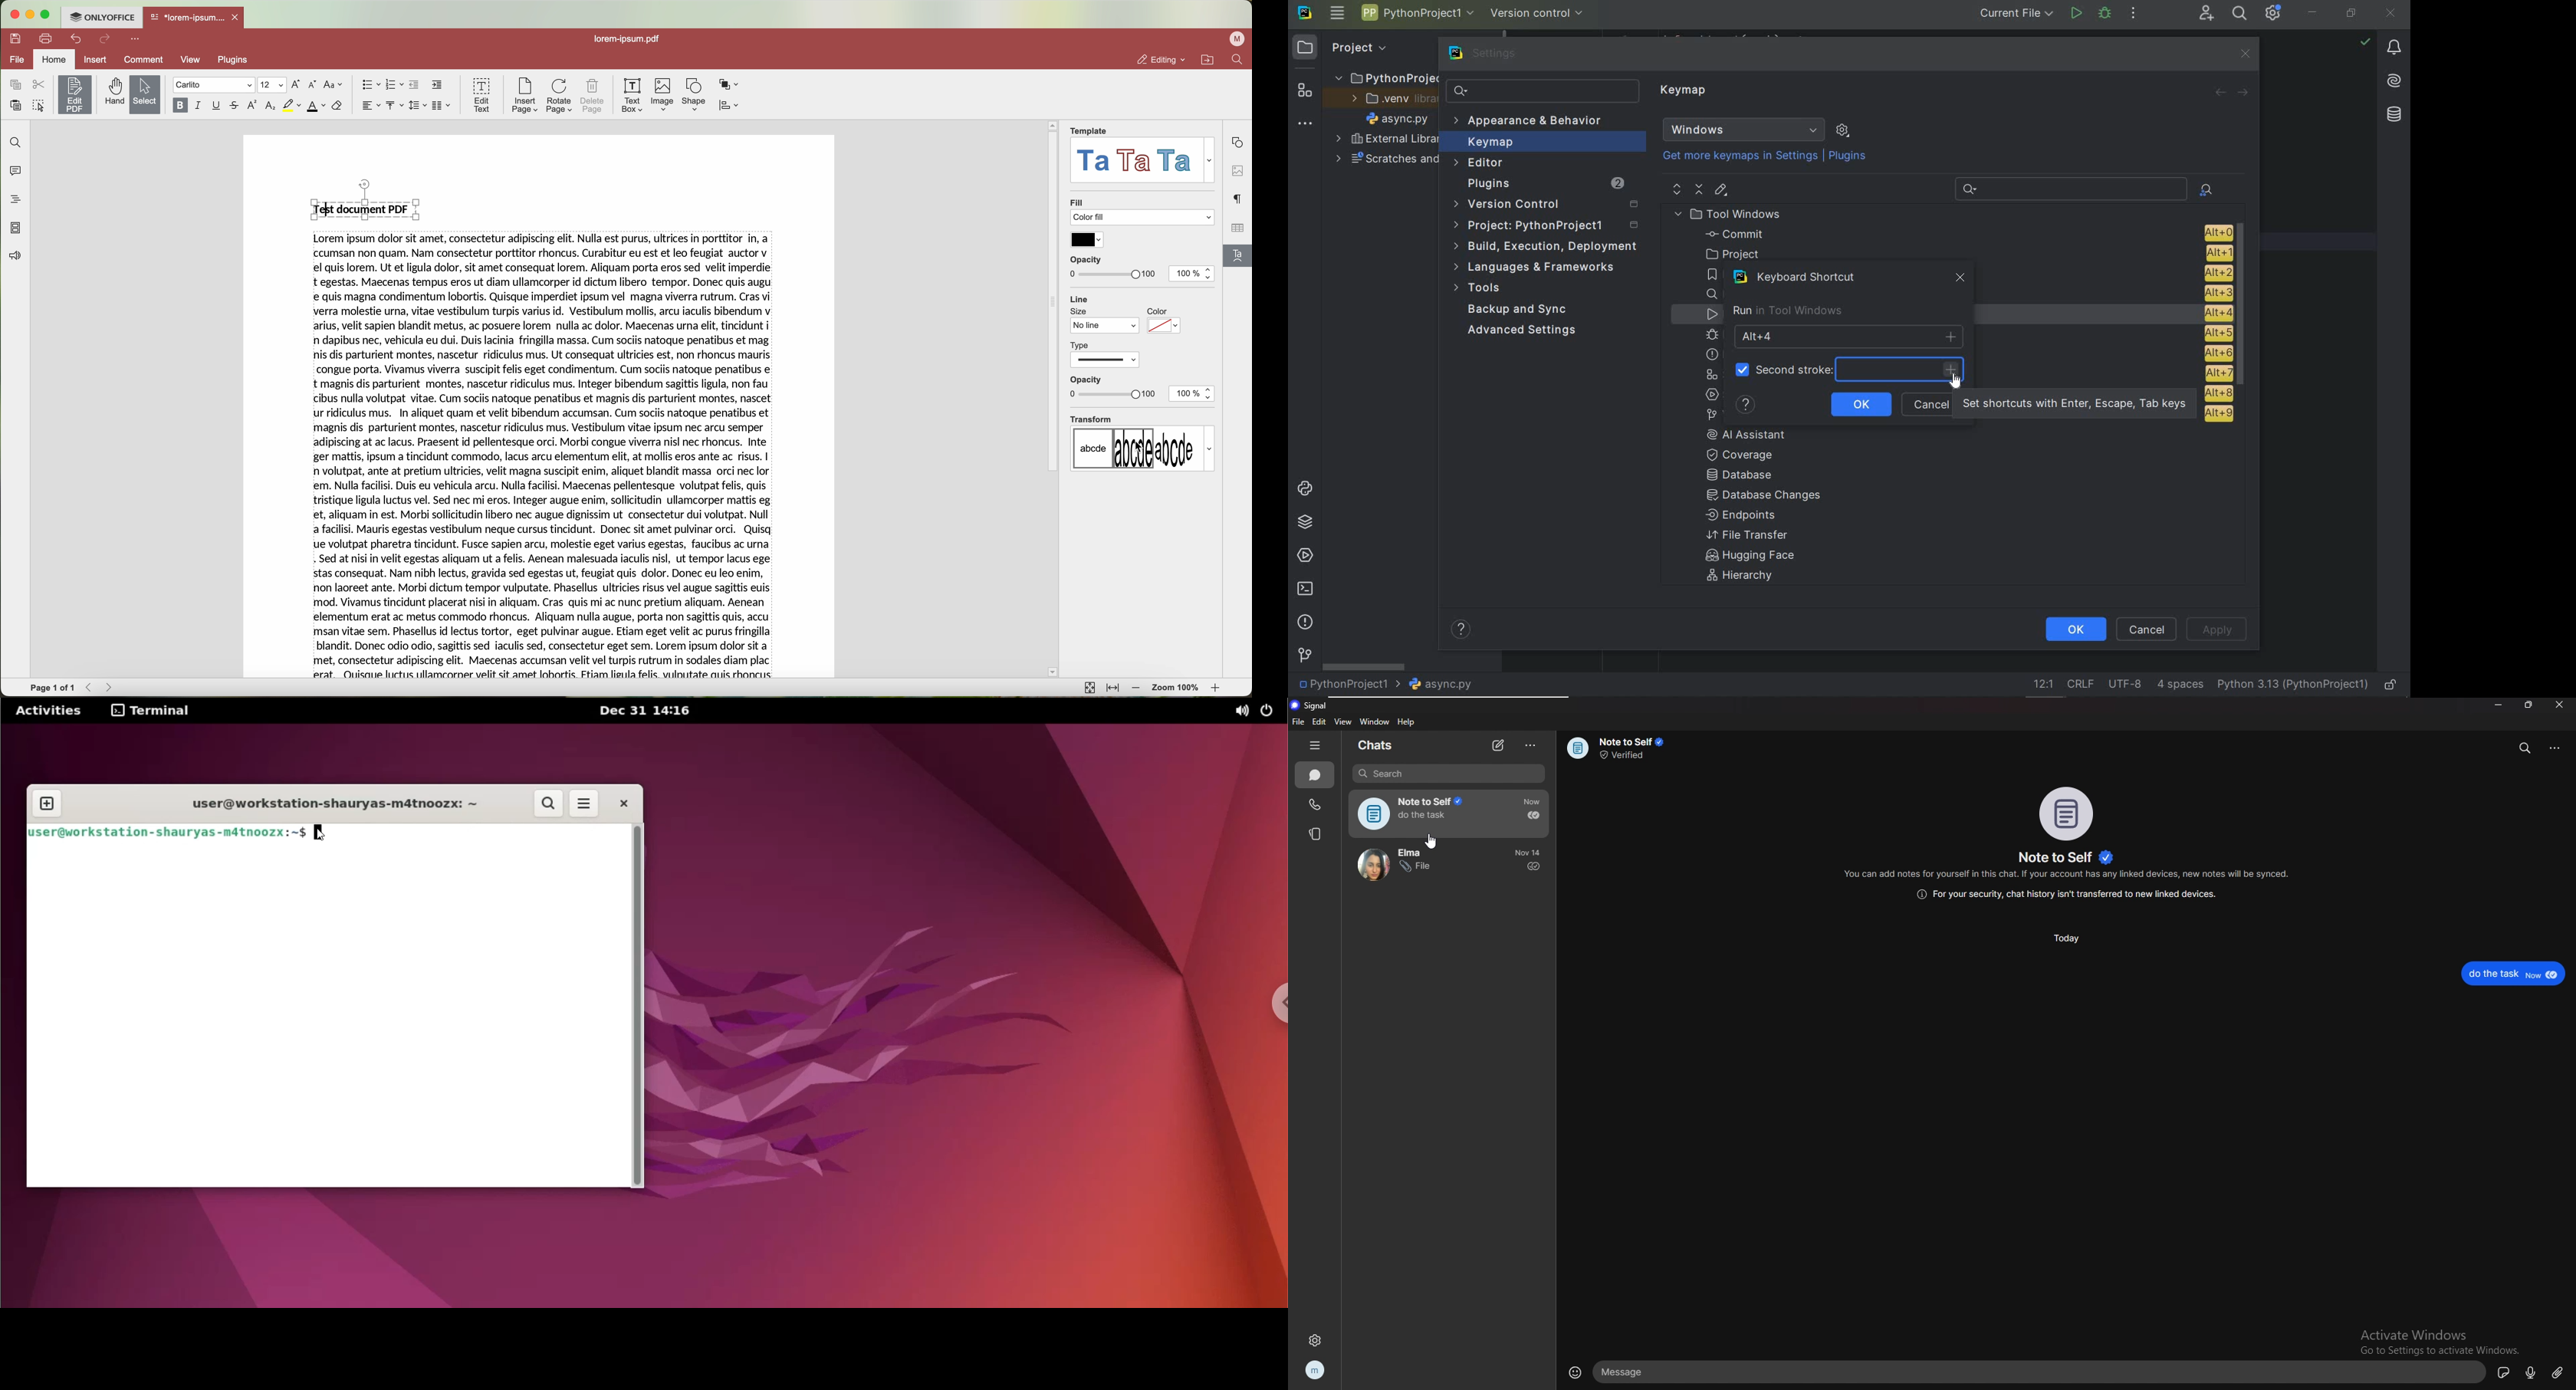 The image size is (2576, 1400). Describe the element at coordinates (1418, 15) in the screenshot. I see `Project name` at that location.